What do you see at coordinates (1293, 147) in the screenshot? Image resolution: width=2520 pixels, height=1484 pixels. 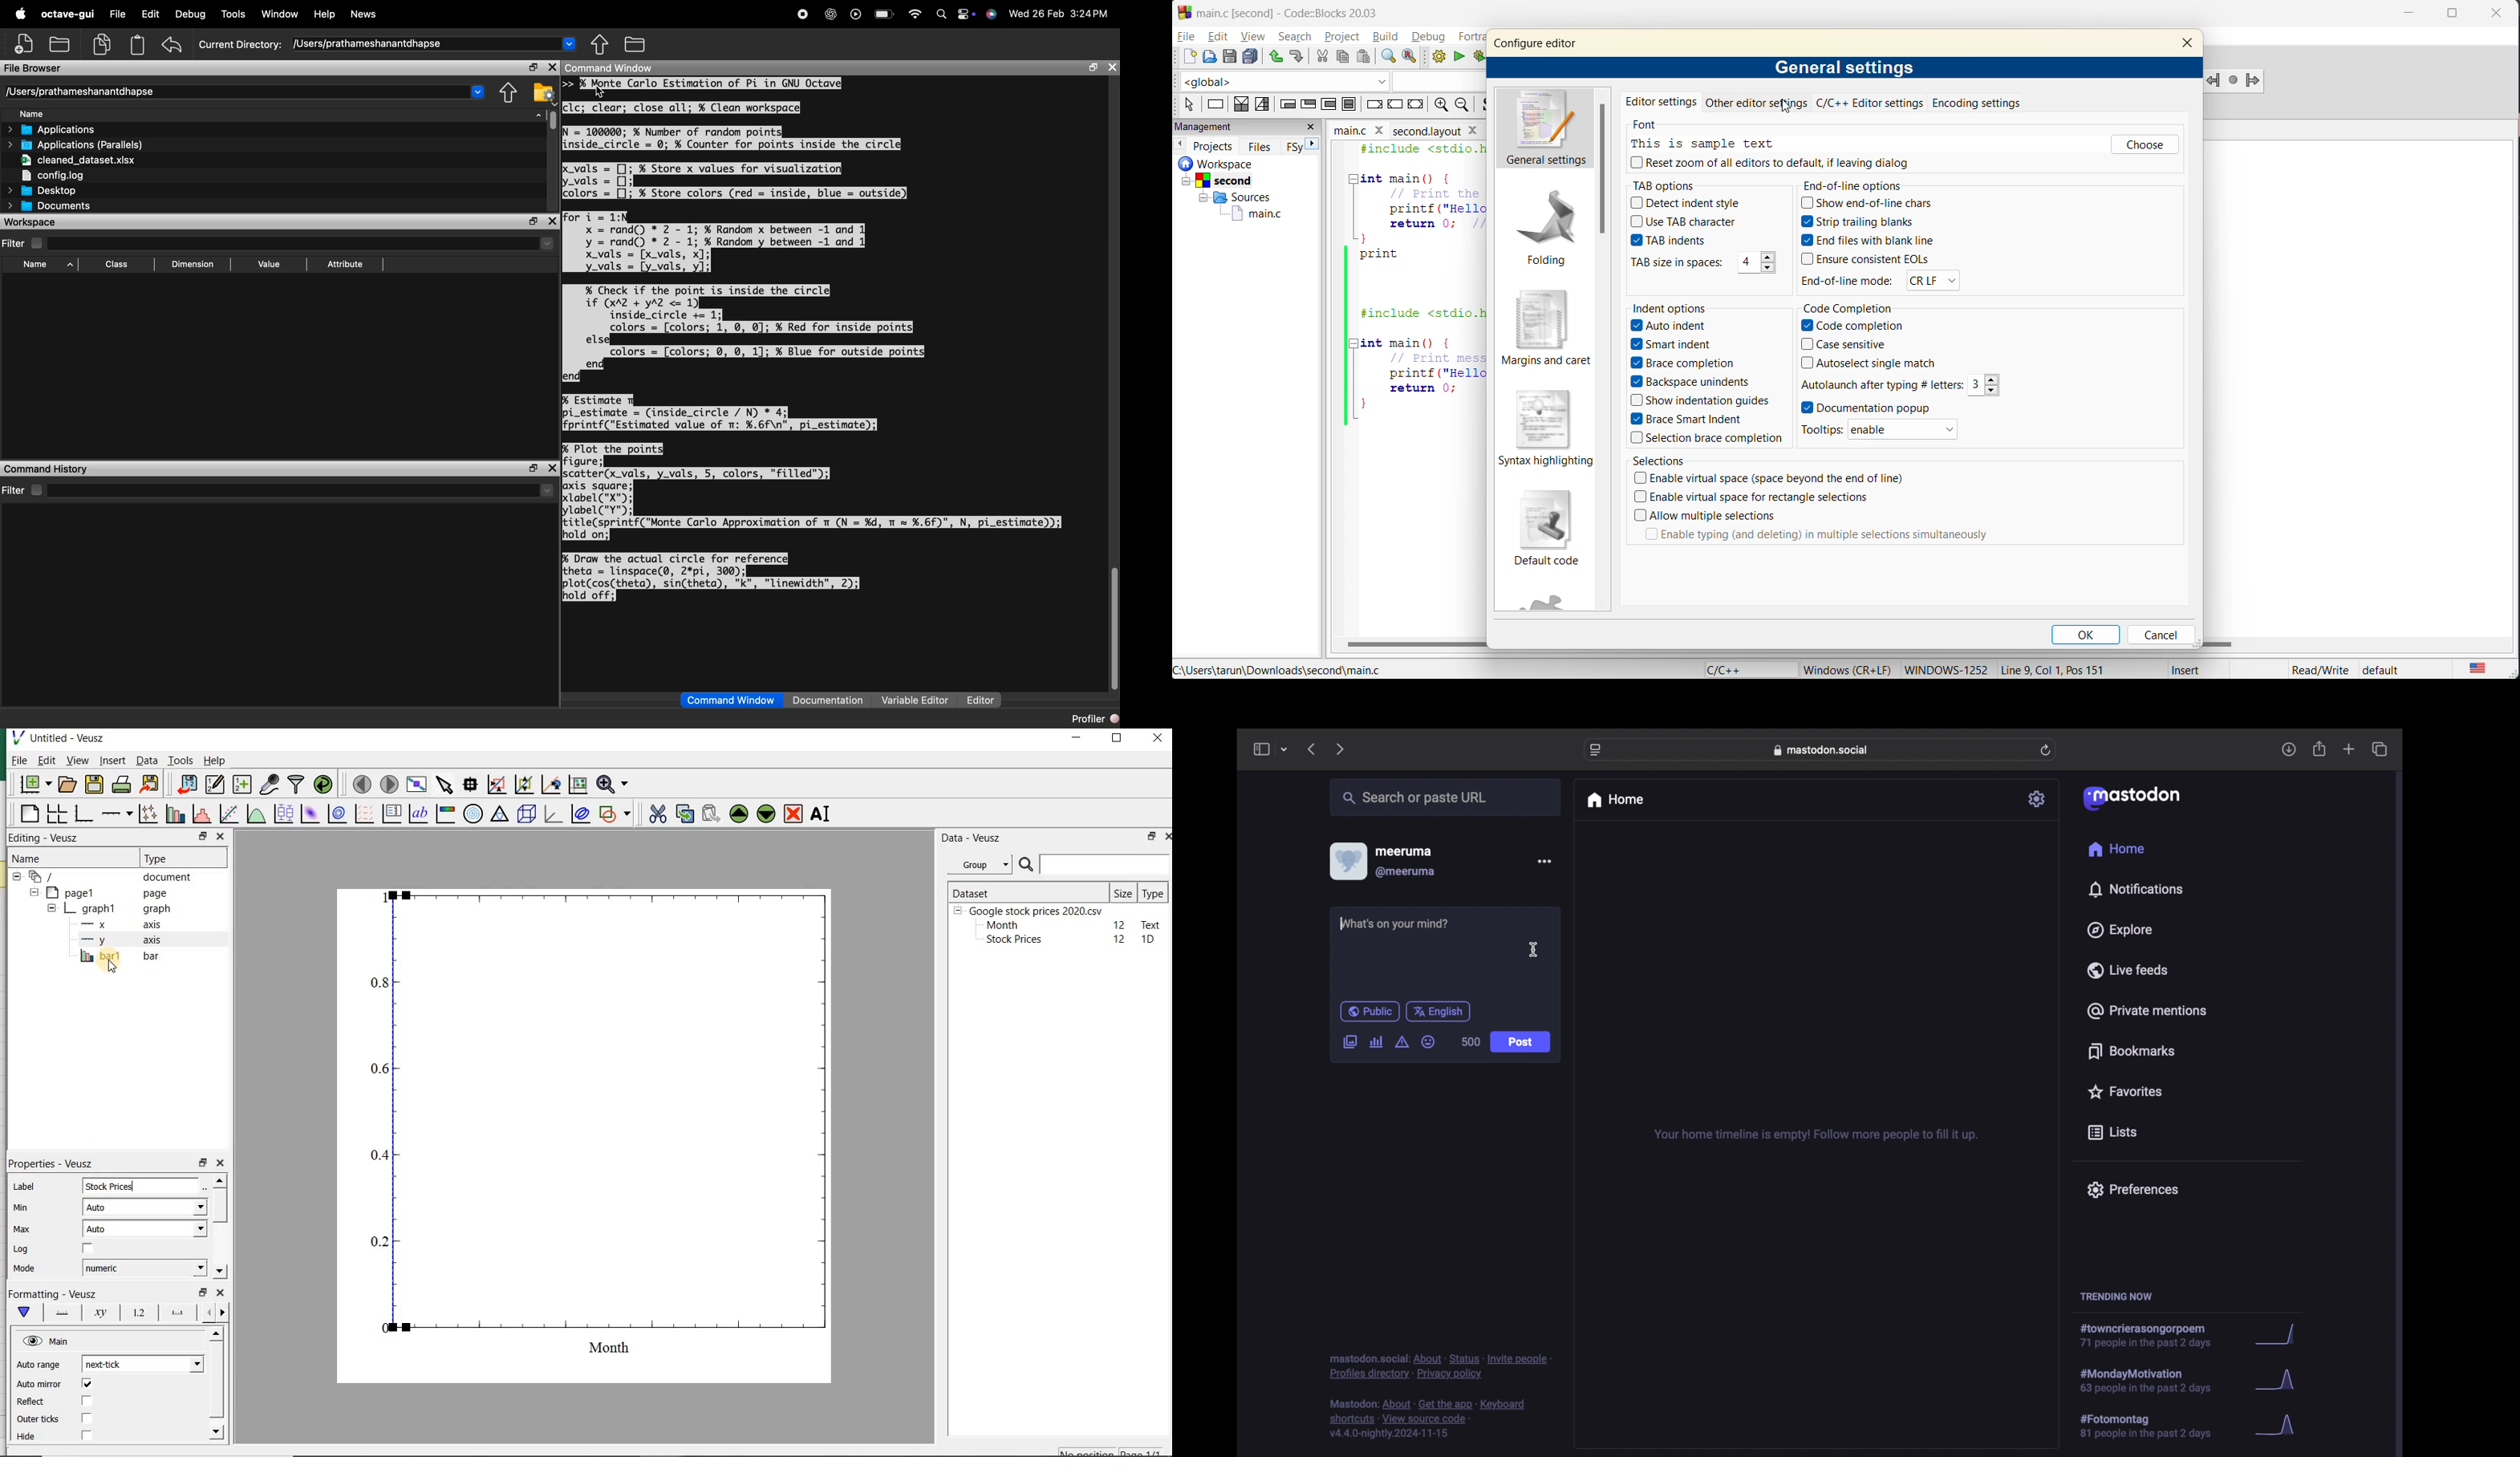 I see `FSY` at bounding box center [1293, 147].